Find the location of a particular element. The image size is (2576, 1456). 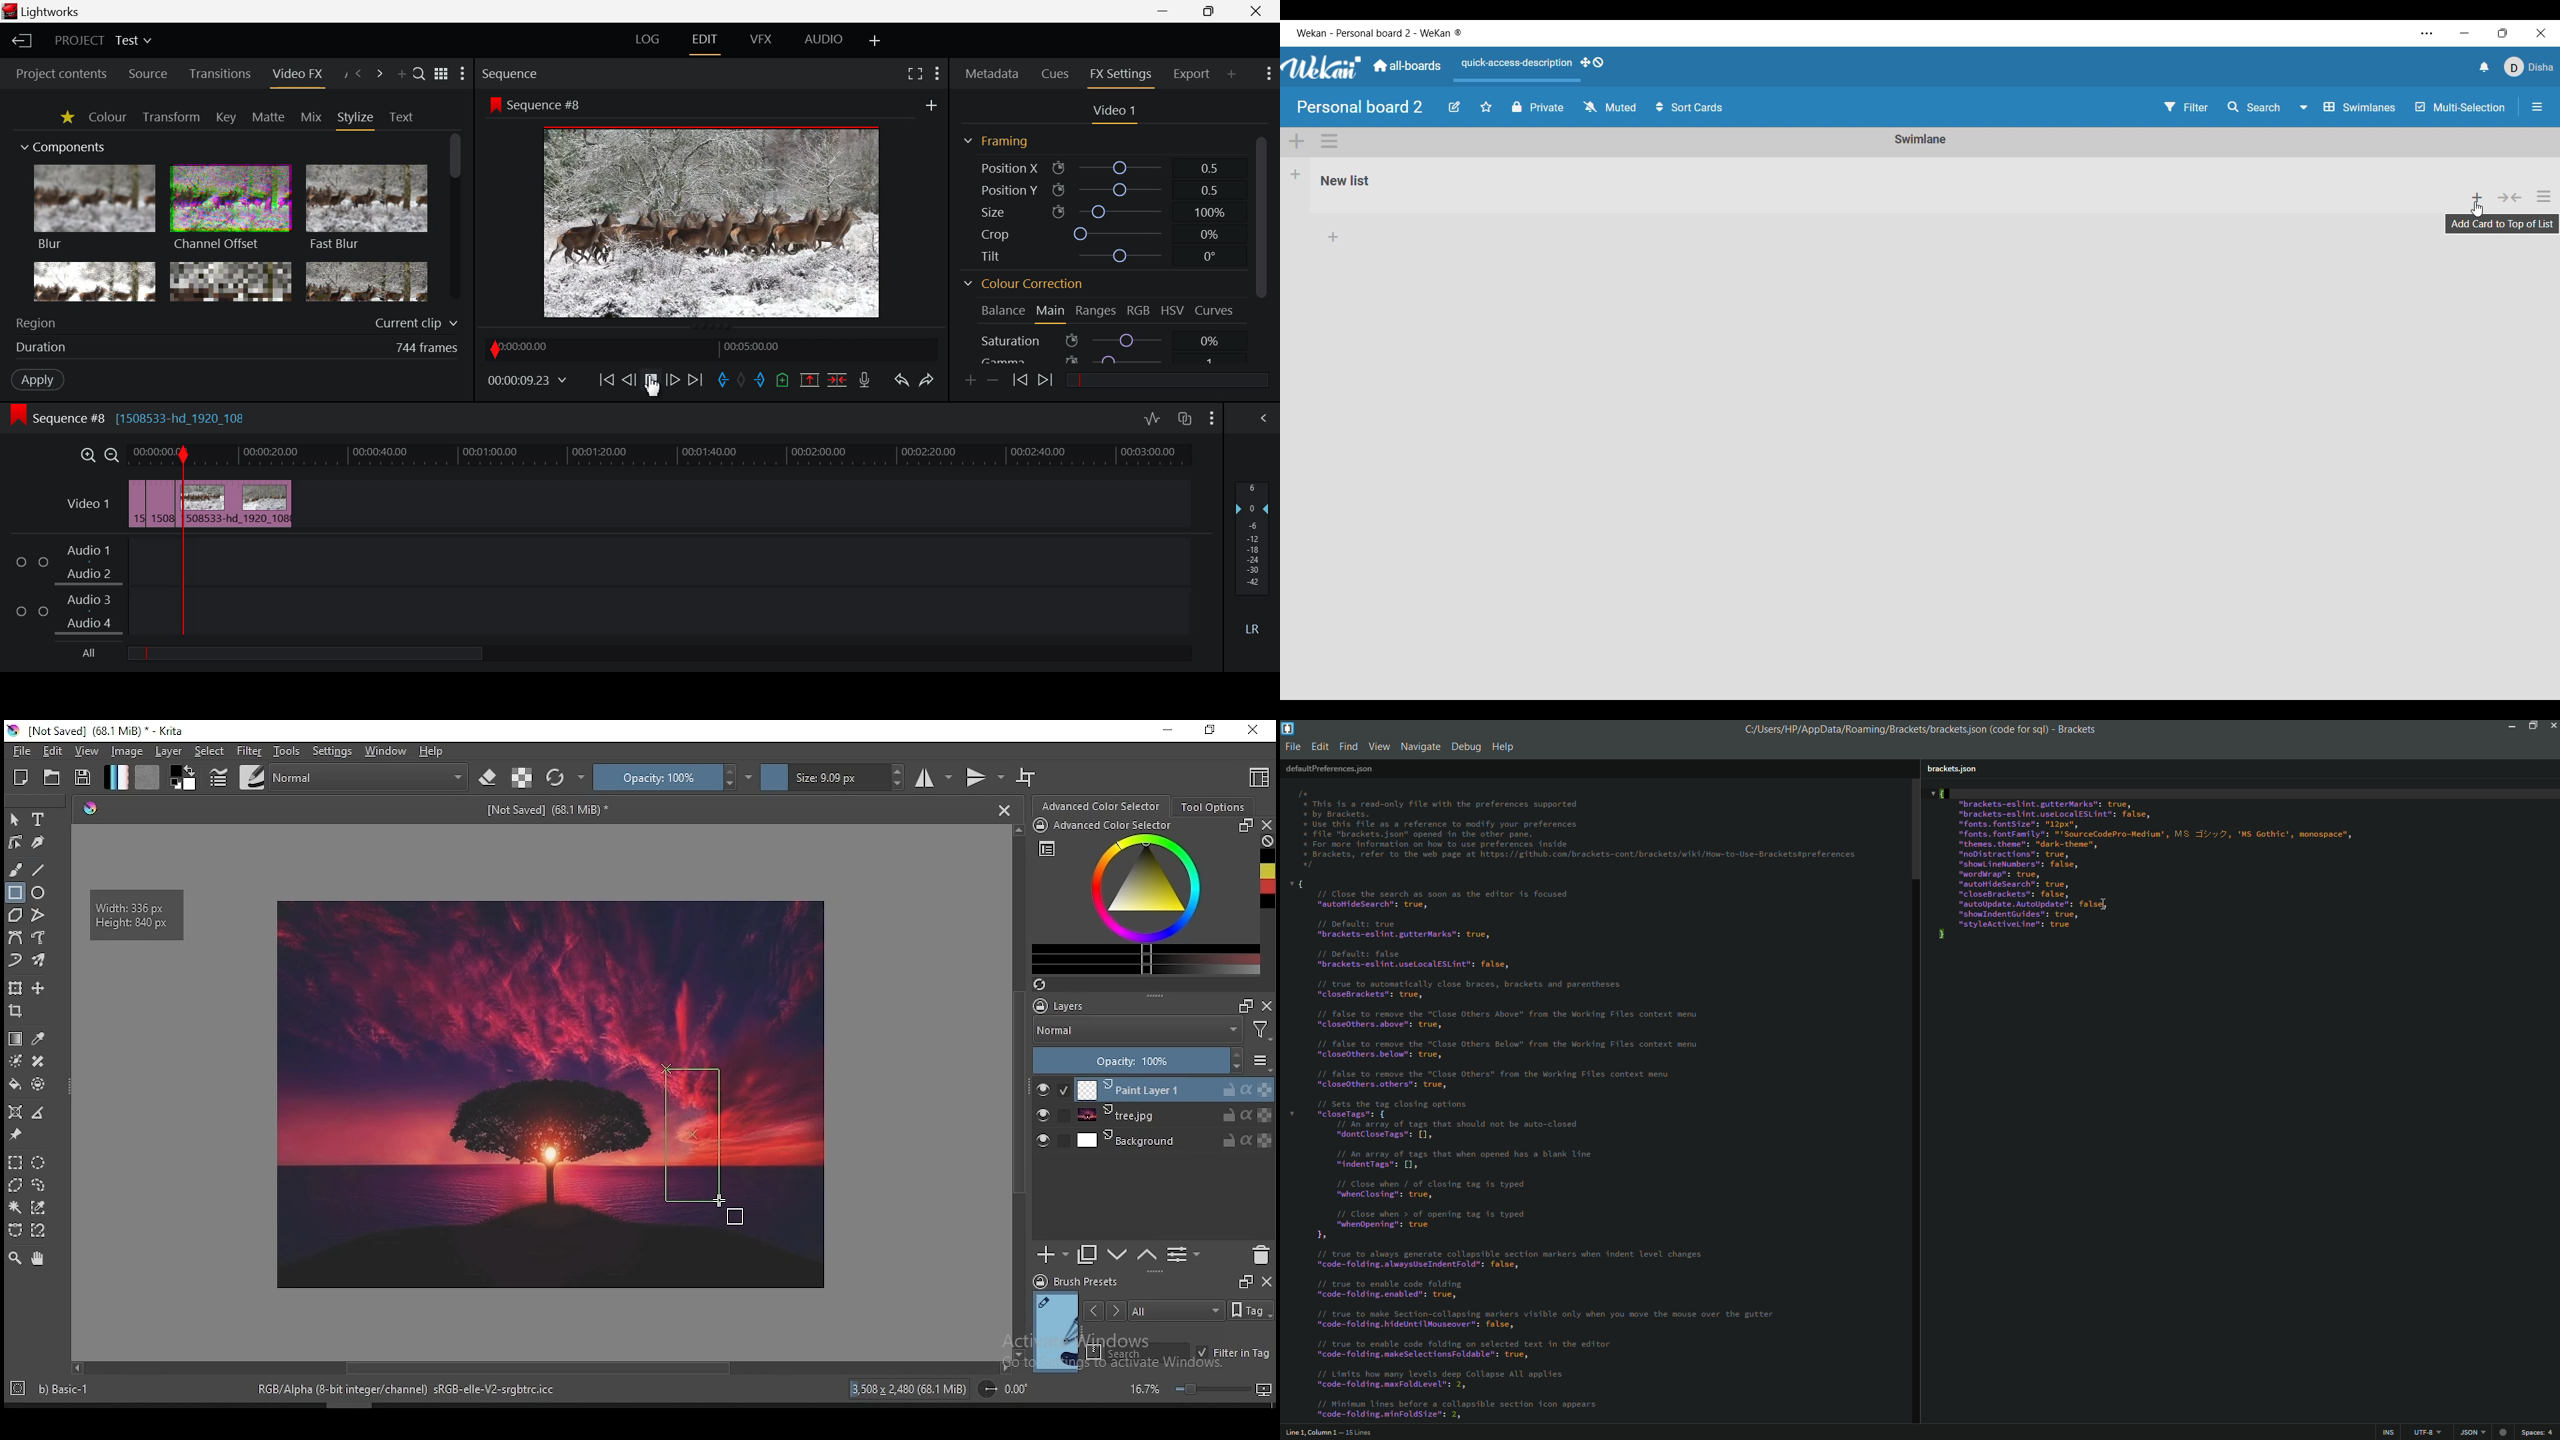

magnetic curve selection tool is located at coordinates (40, 1231).